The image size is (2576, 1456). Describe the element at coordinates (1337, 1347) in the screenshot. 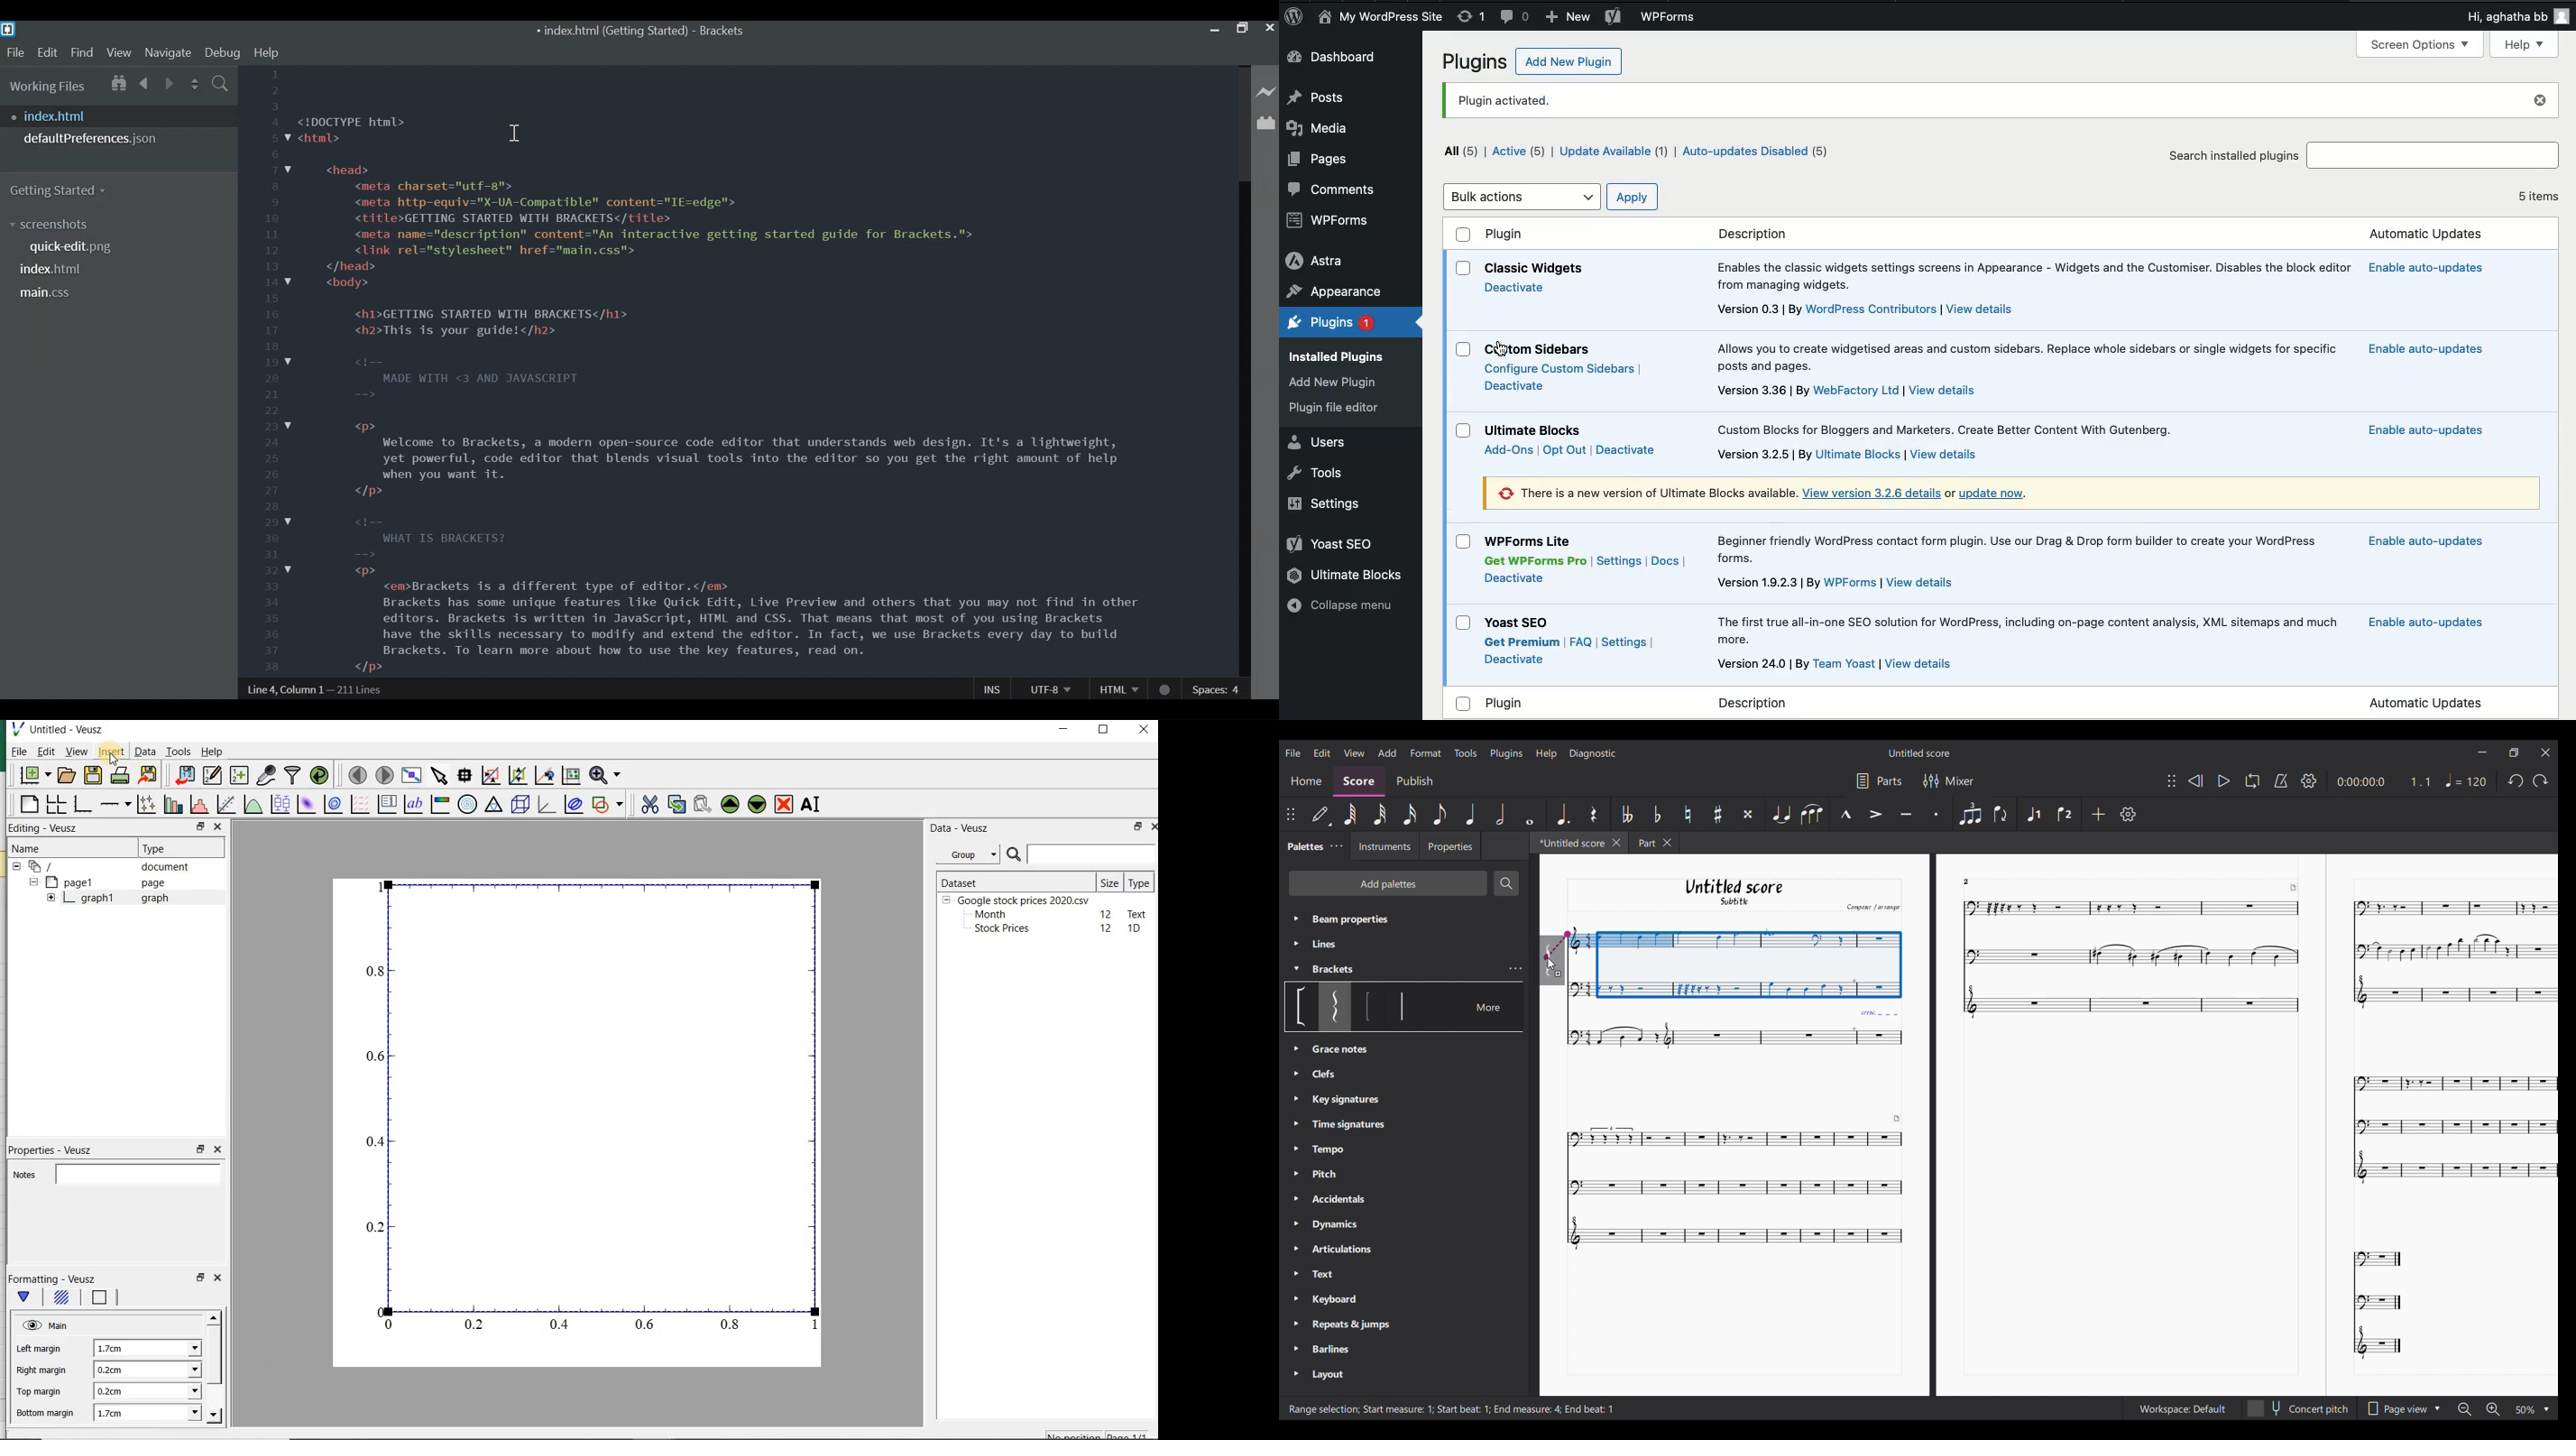

I see `Barlines` at that location.